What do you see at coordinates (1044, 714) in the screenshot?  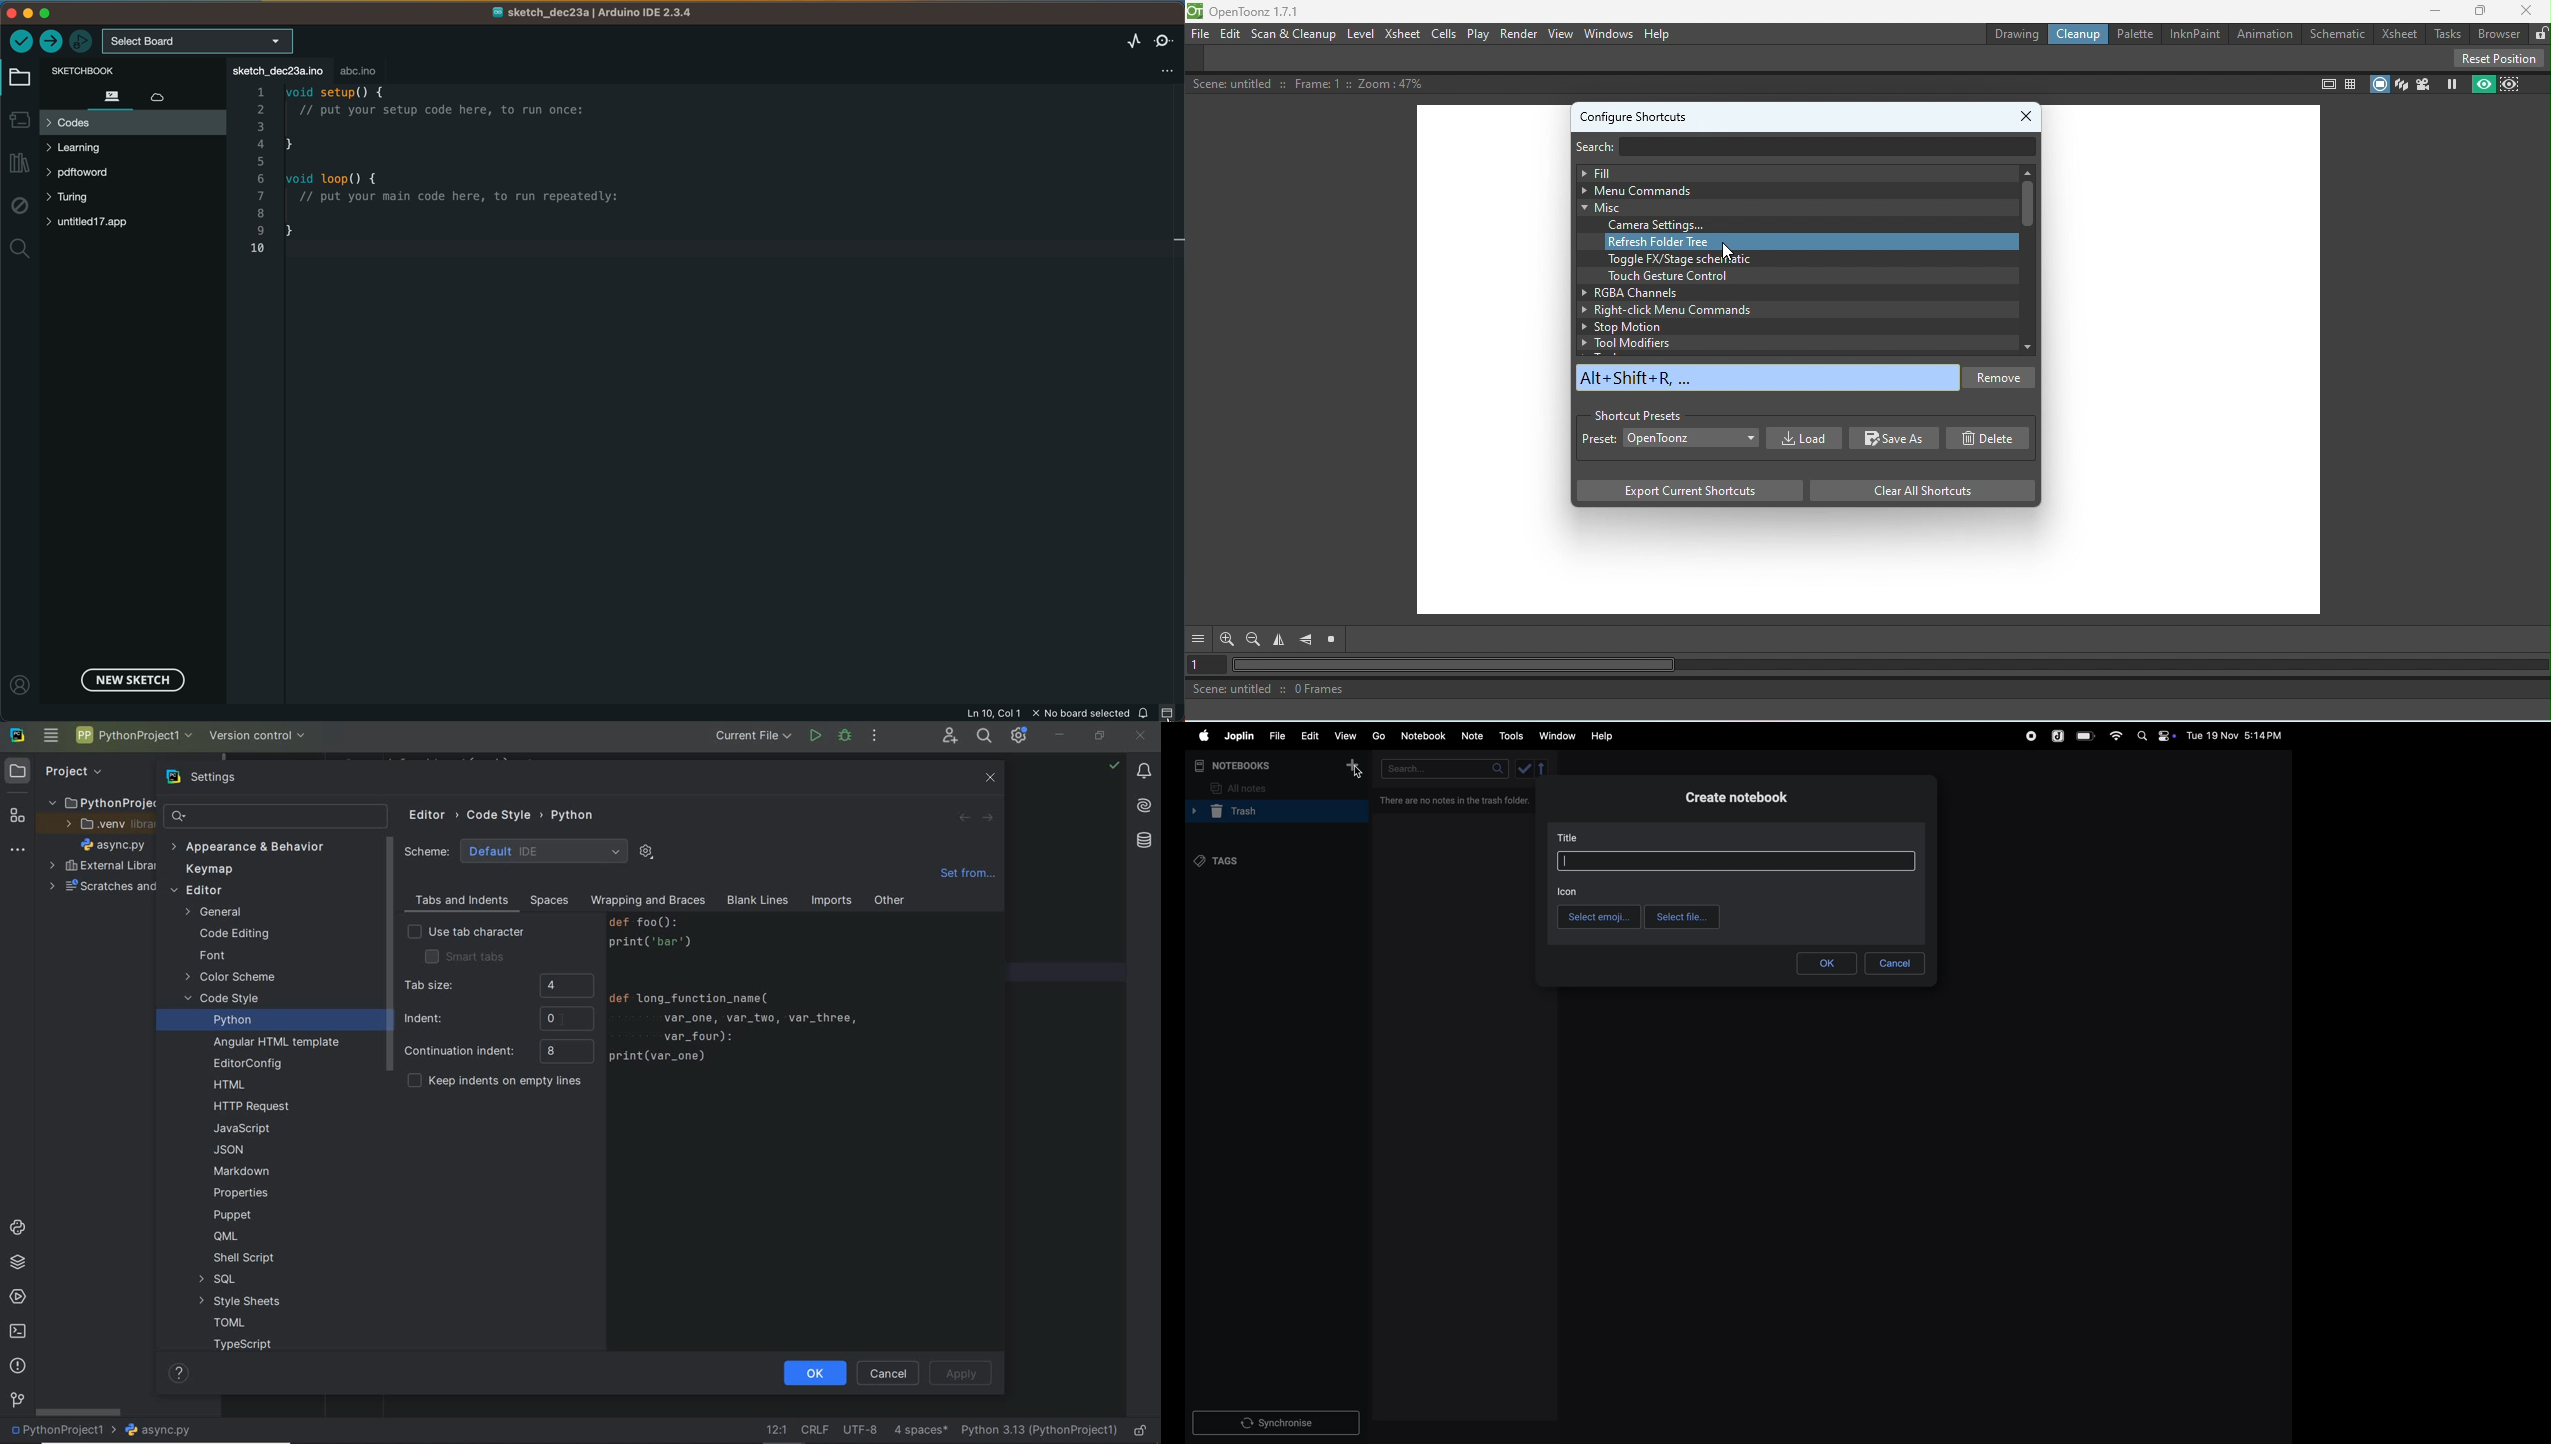 I see `file information` at bounding box center [1044, 714].